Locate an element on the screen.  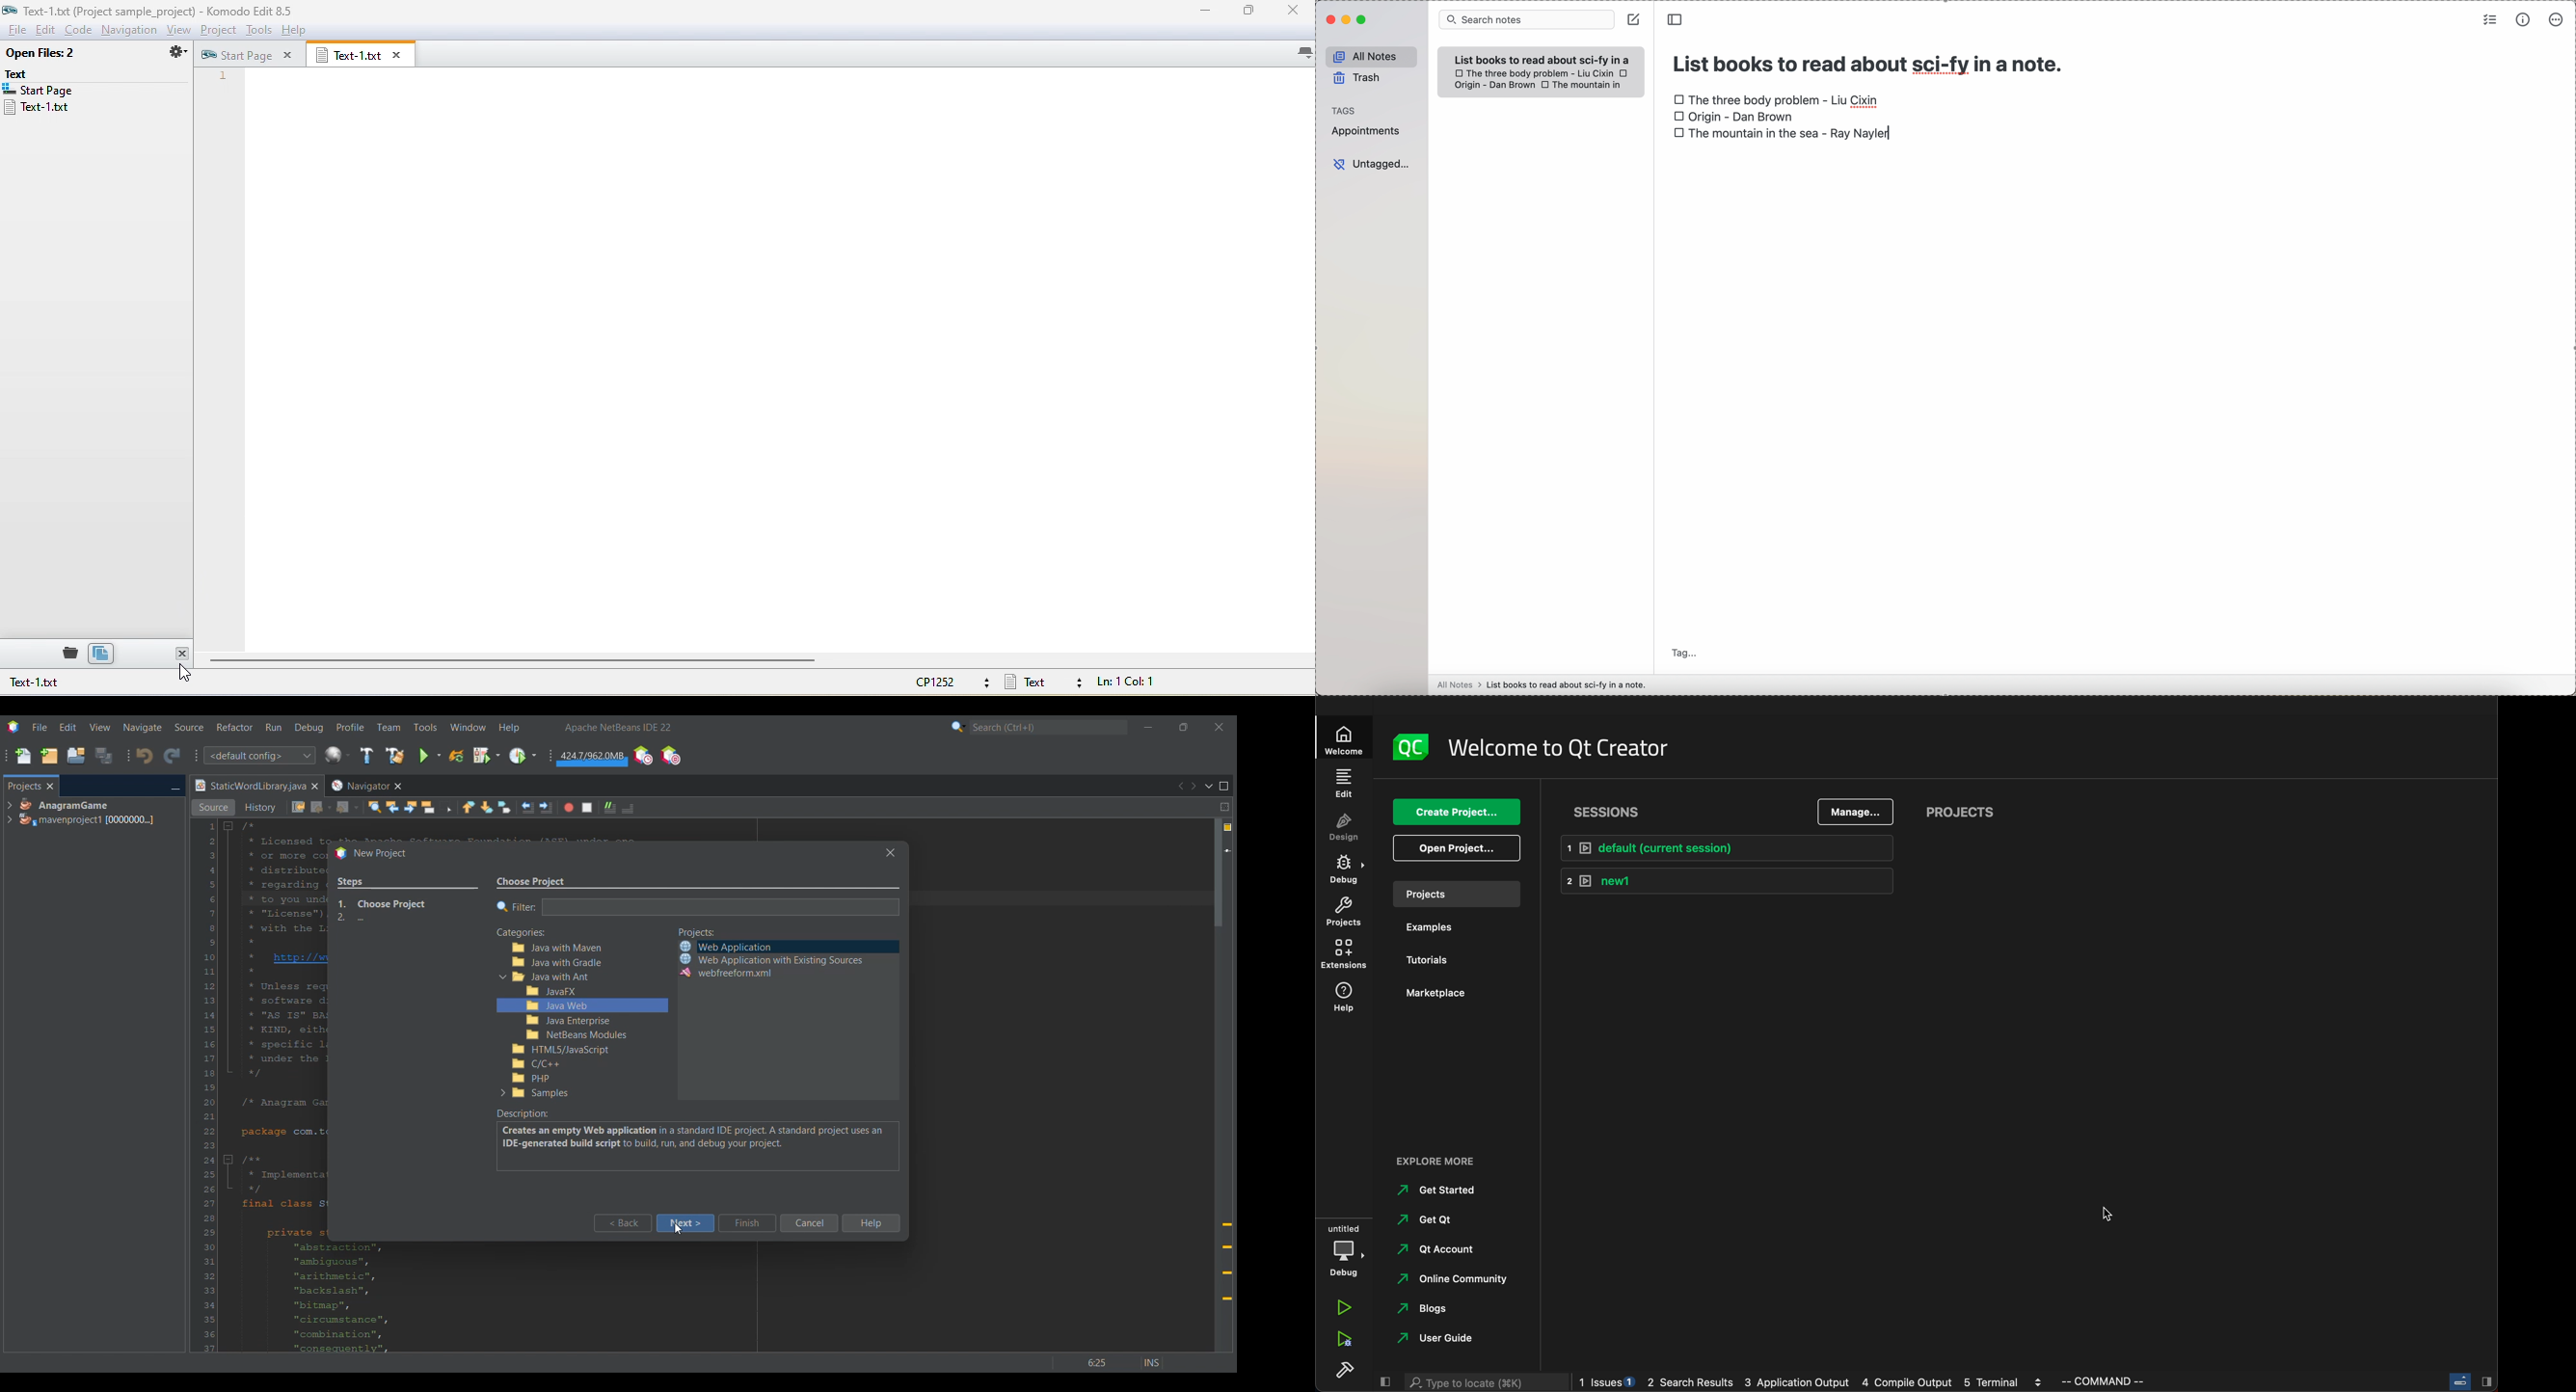
Debug main project options is located at coordinates (487, 755).